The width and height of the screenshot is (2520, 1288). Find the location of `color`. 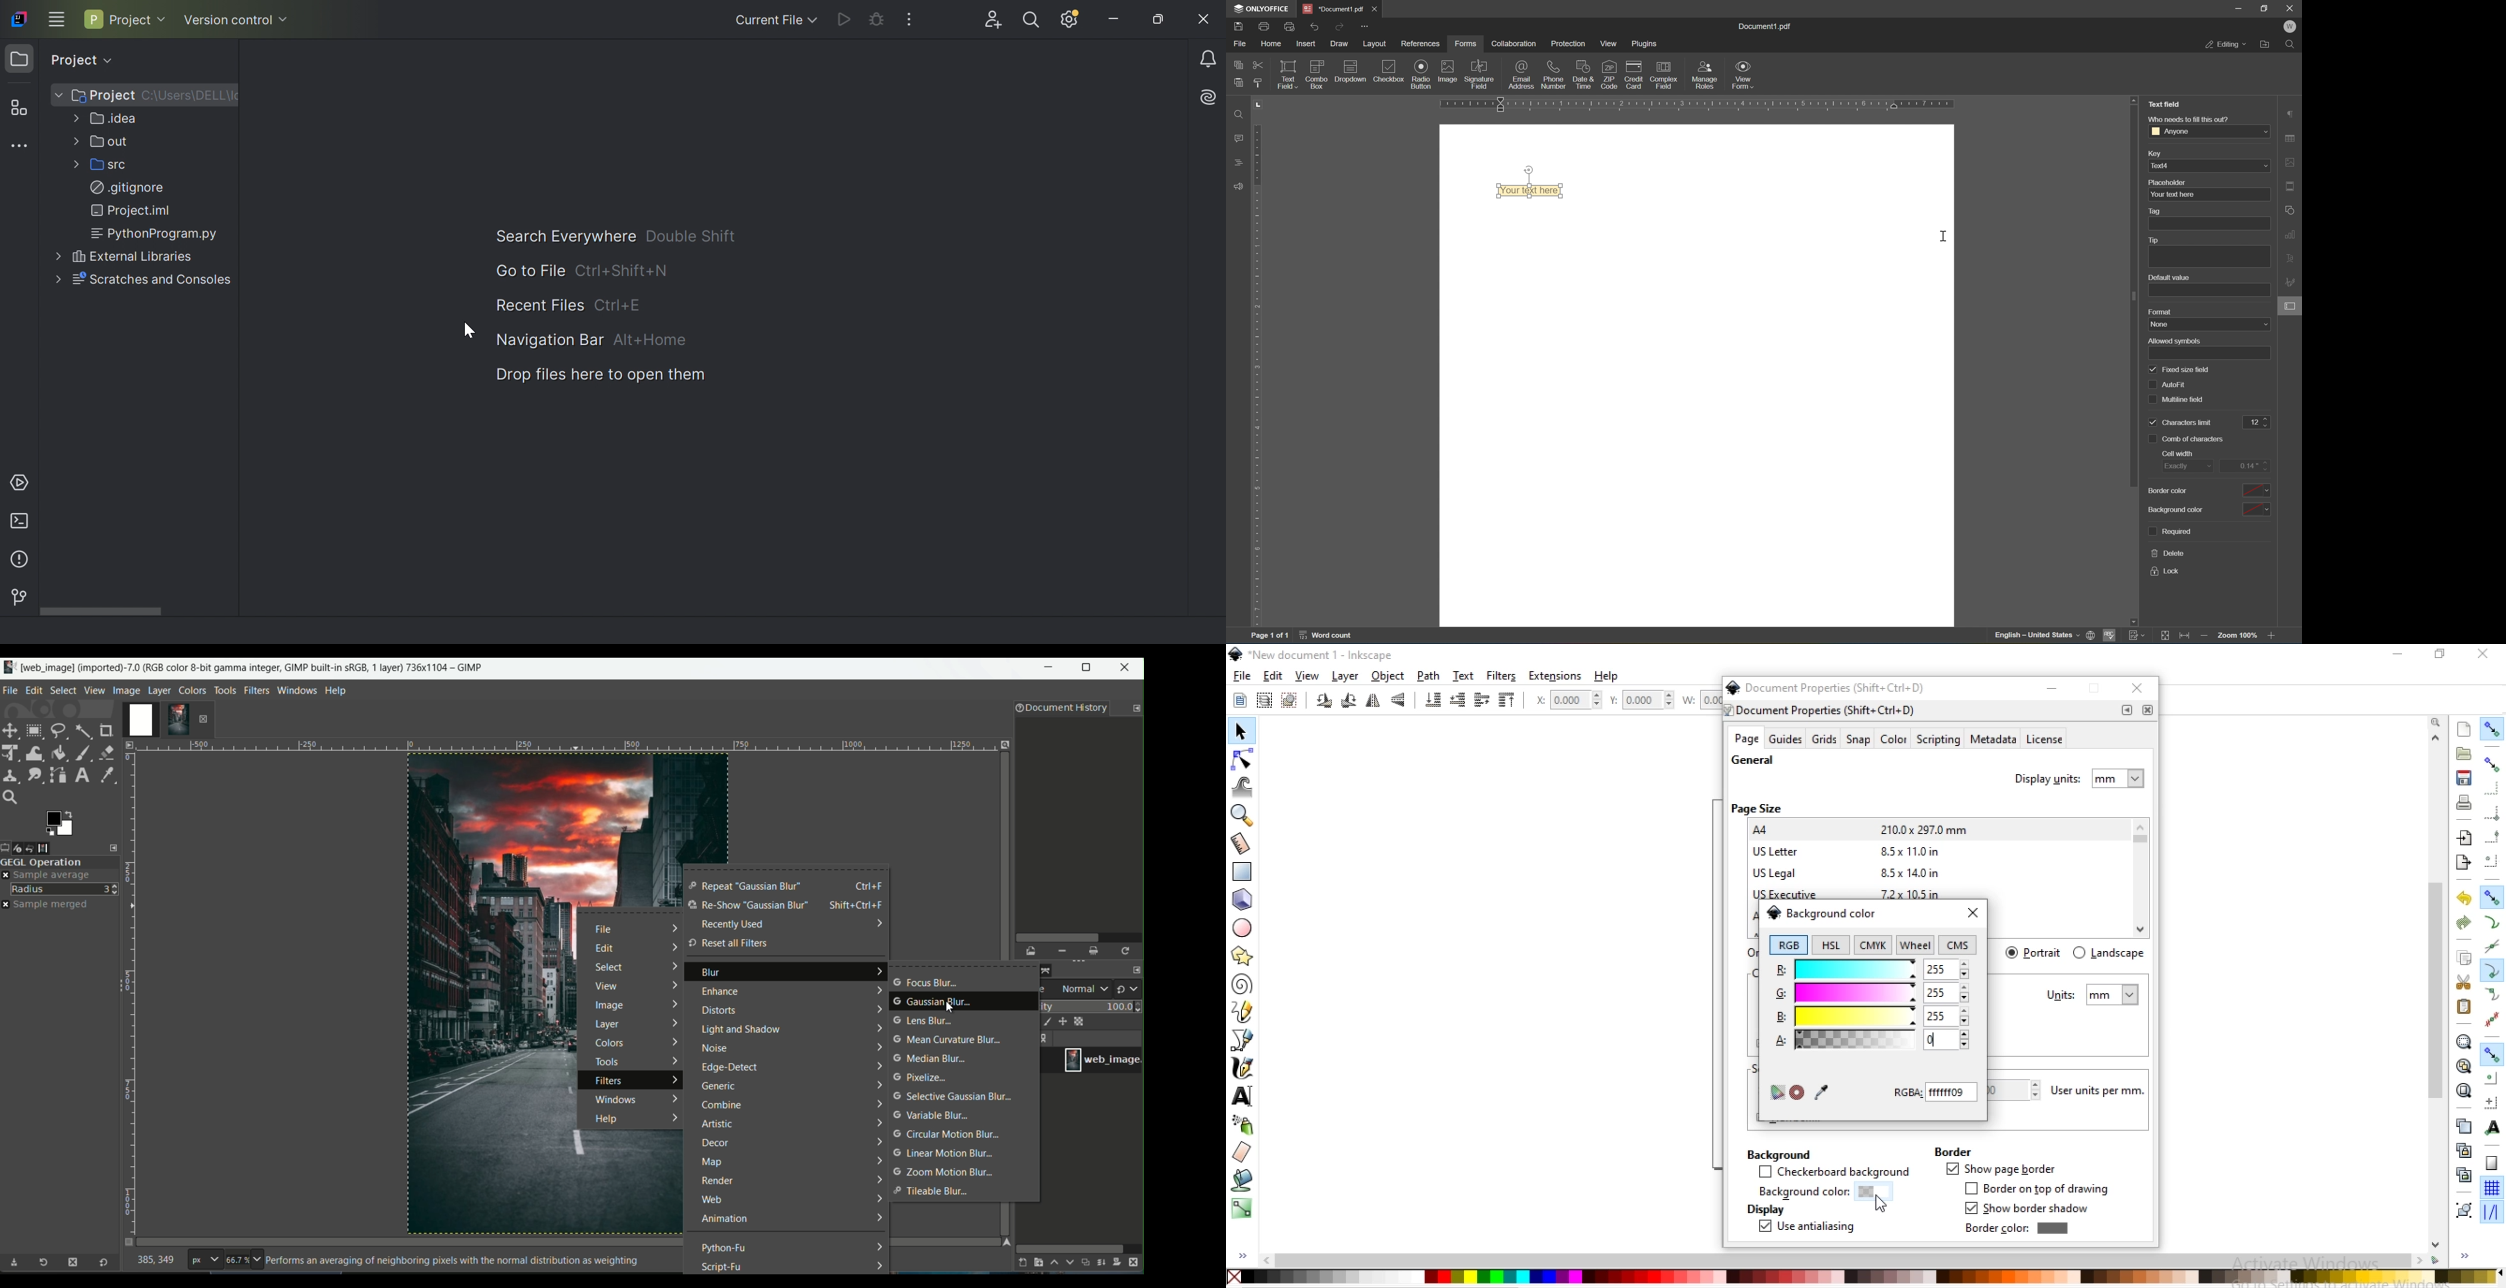

color is located at coordinates (1893, 741).